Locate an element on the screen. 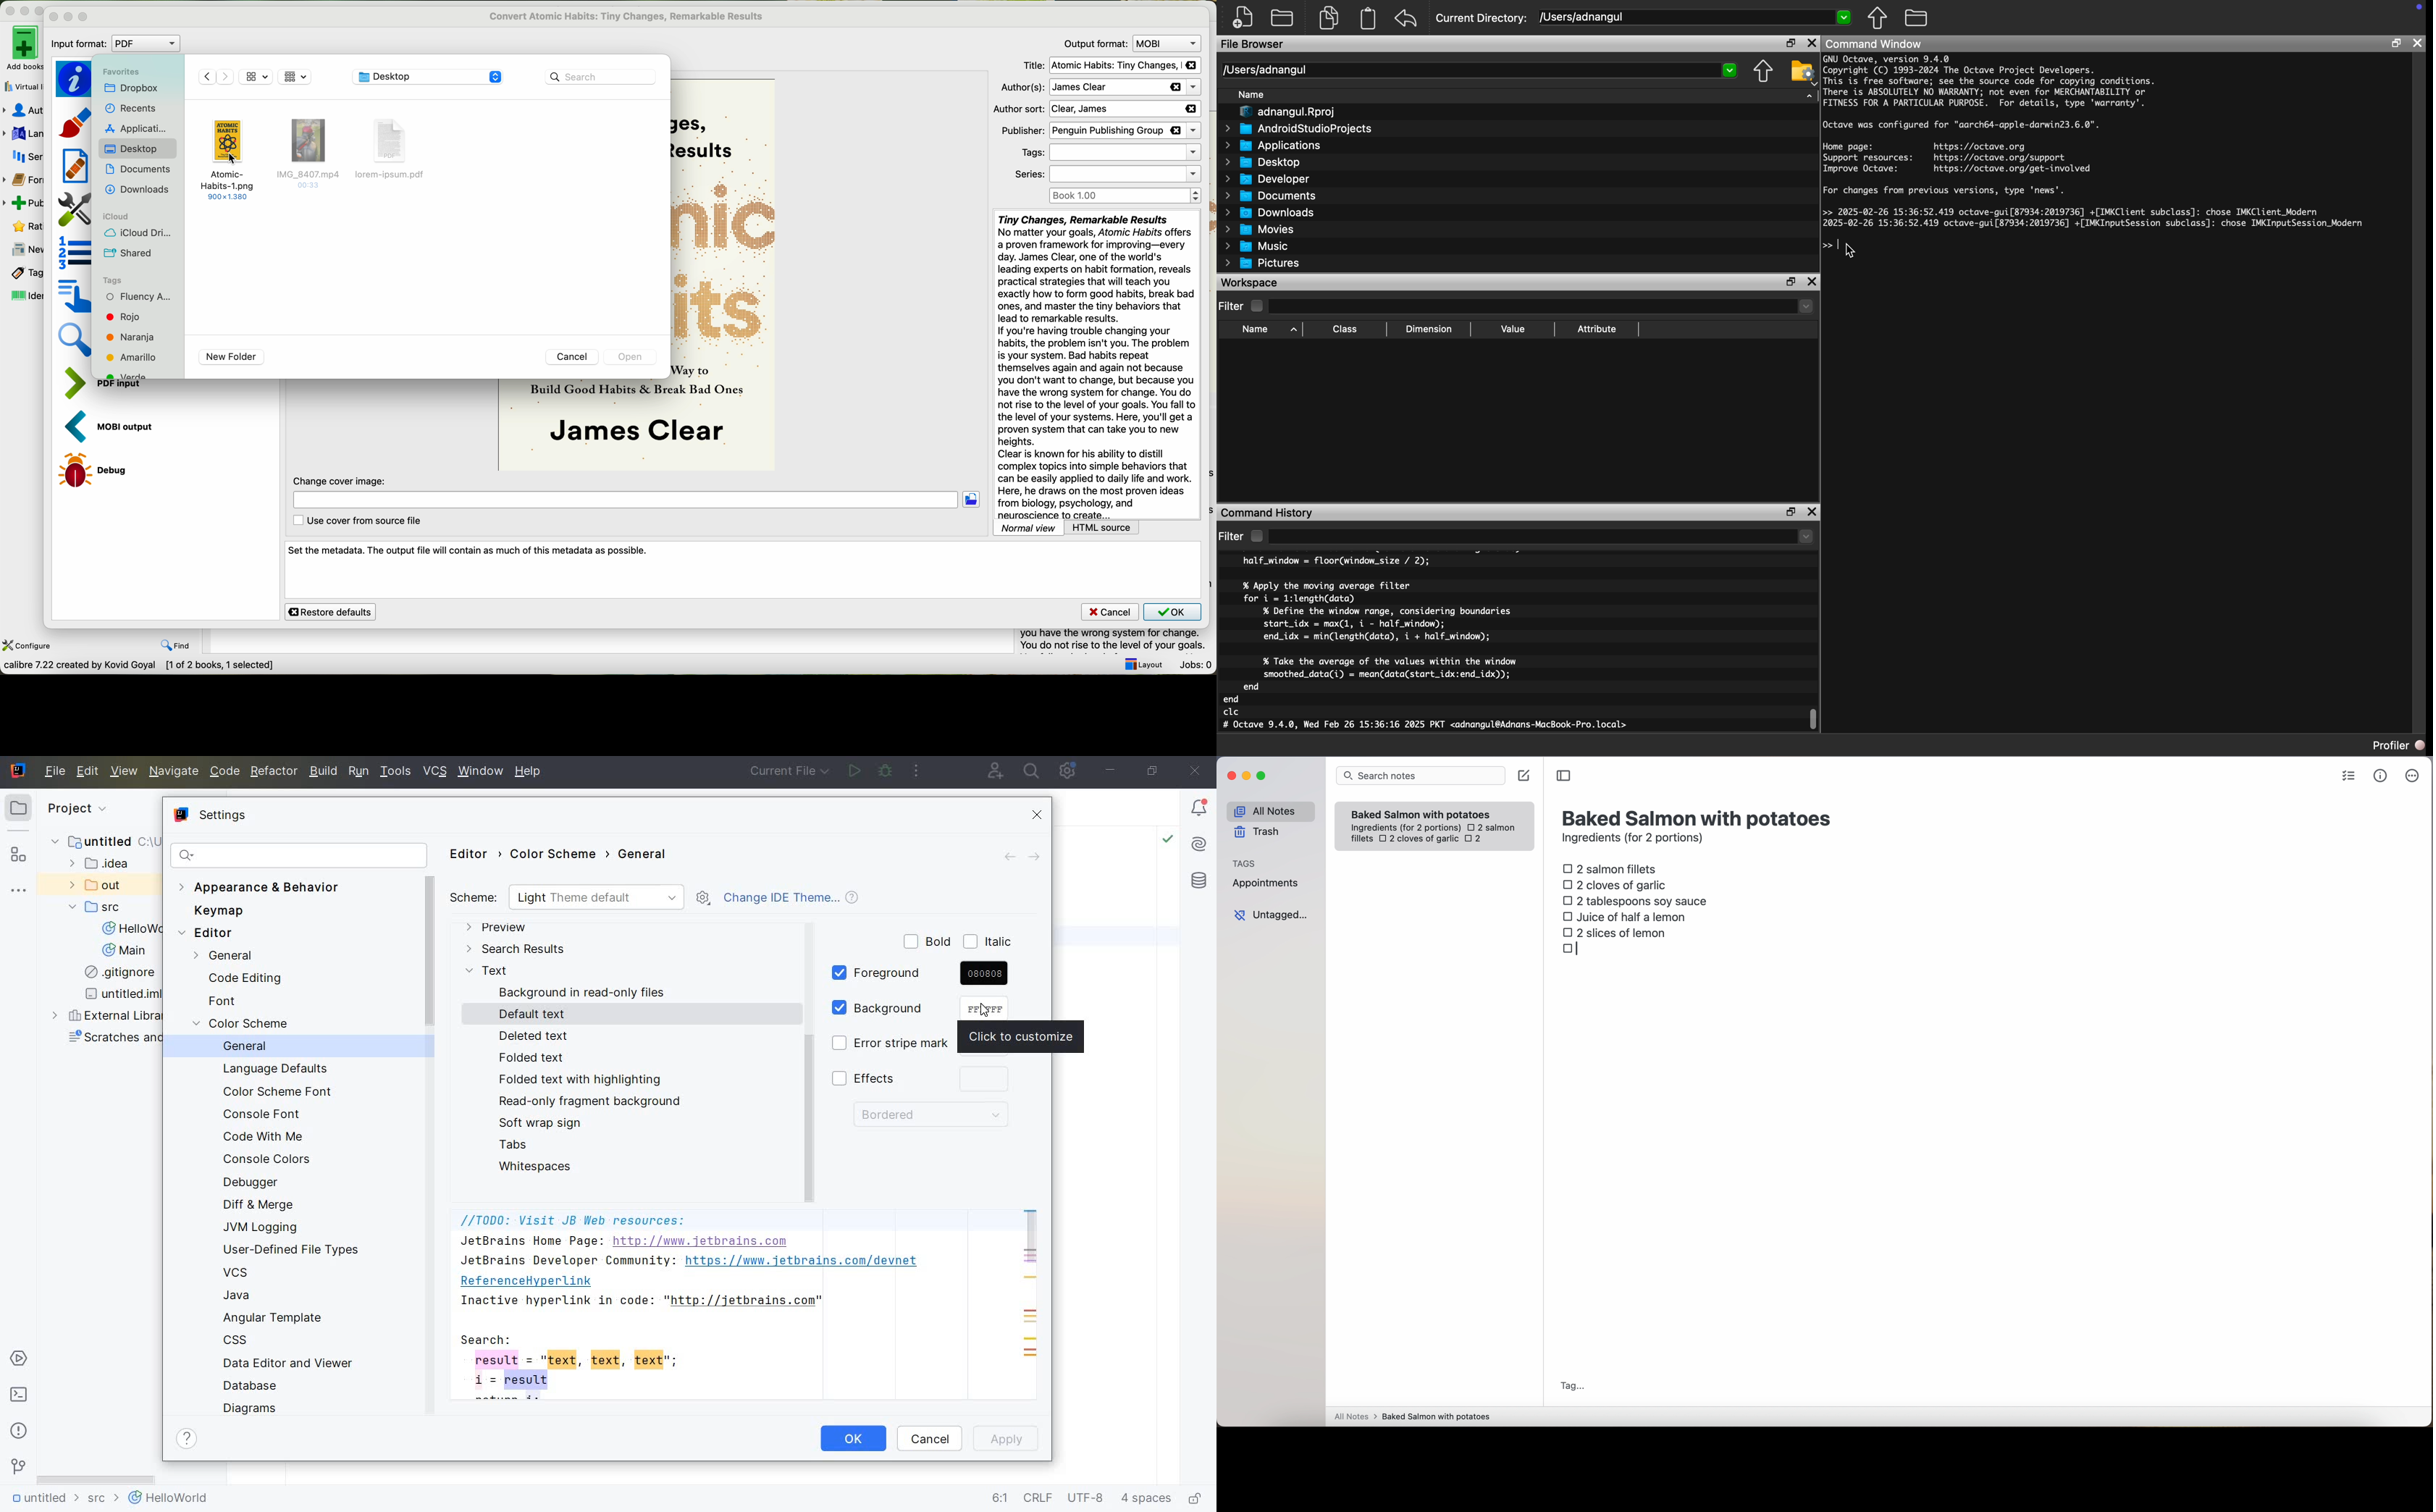 Image resolution: width=2436 pixels, height=1512 pixels. Filter is located at coordinates (1232, 537).